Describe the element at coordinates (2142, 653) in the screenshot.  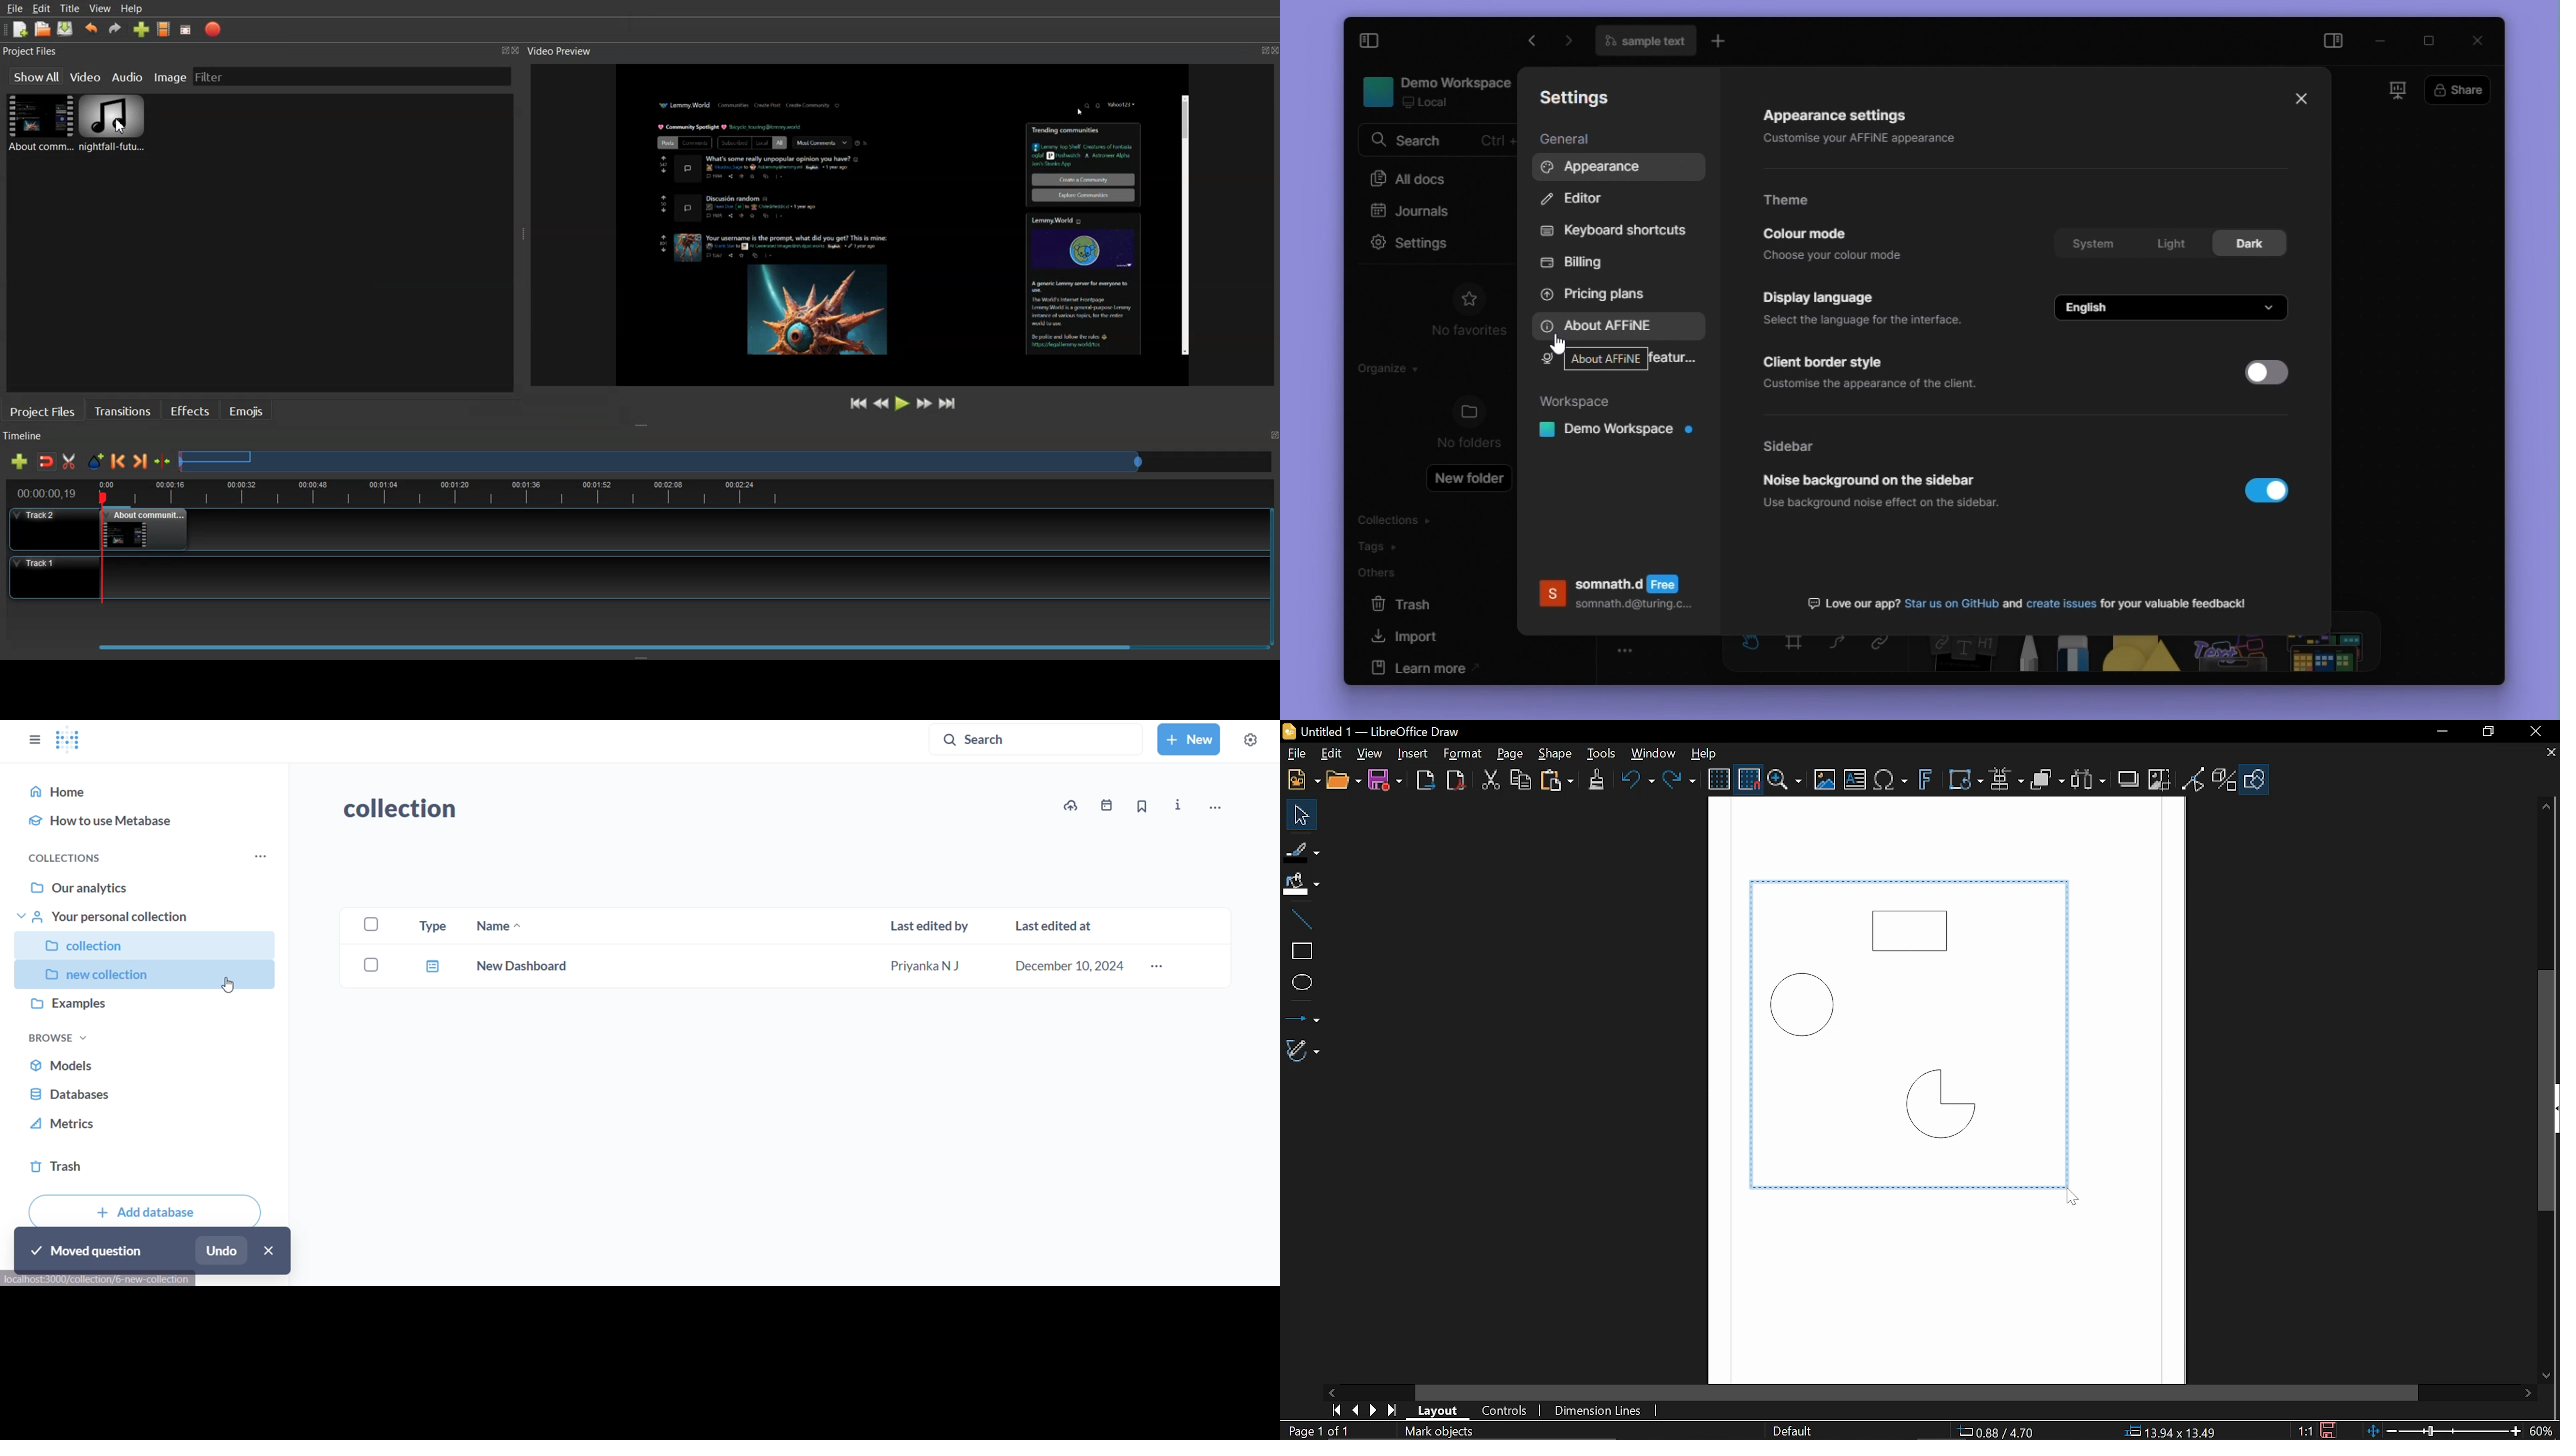
I see `shapes` at that location.